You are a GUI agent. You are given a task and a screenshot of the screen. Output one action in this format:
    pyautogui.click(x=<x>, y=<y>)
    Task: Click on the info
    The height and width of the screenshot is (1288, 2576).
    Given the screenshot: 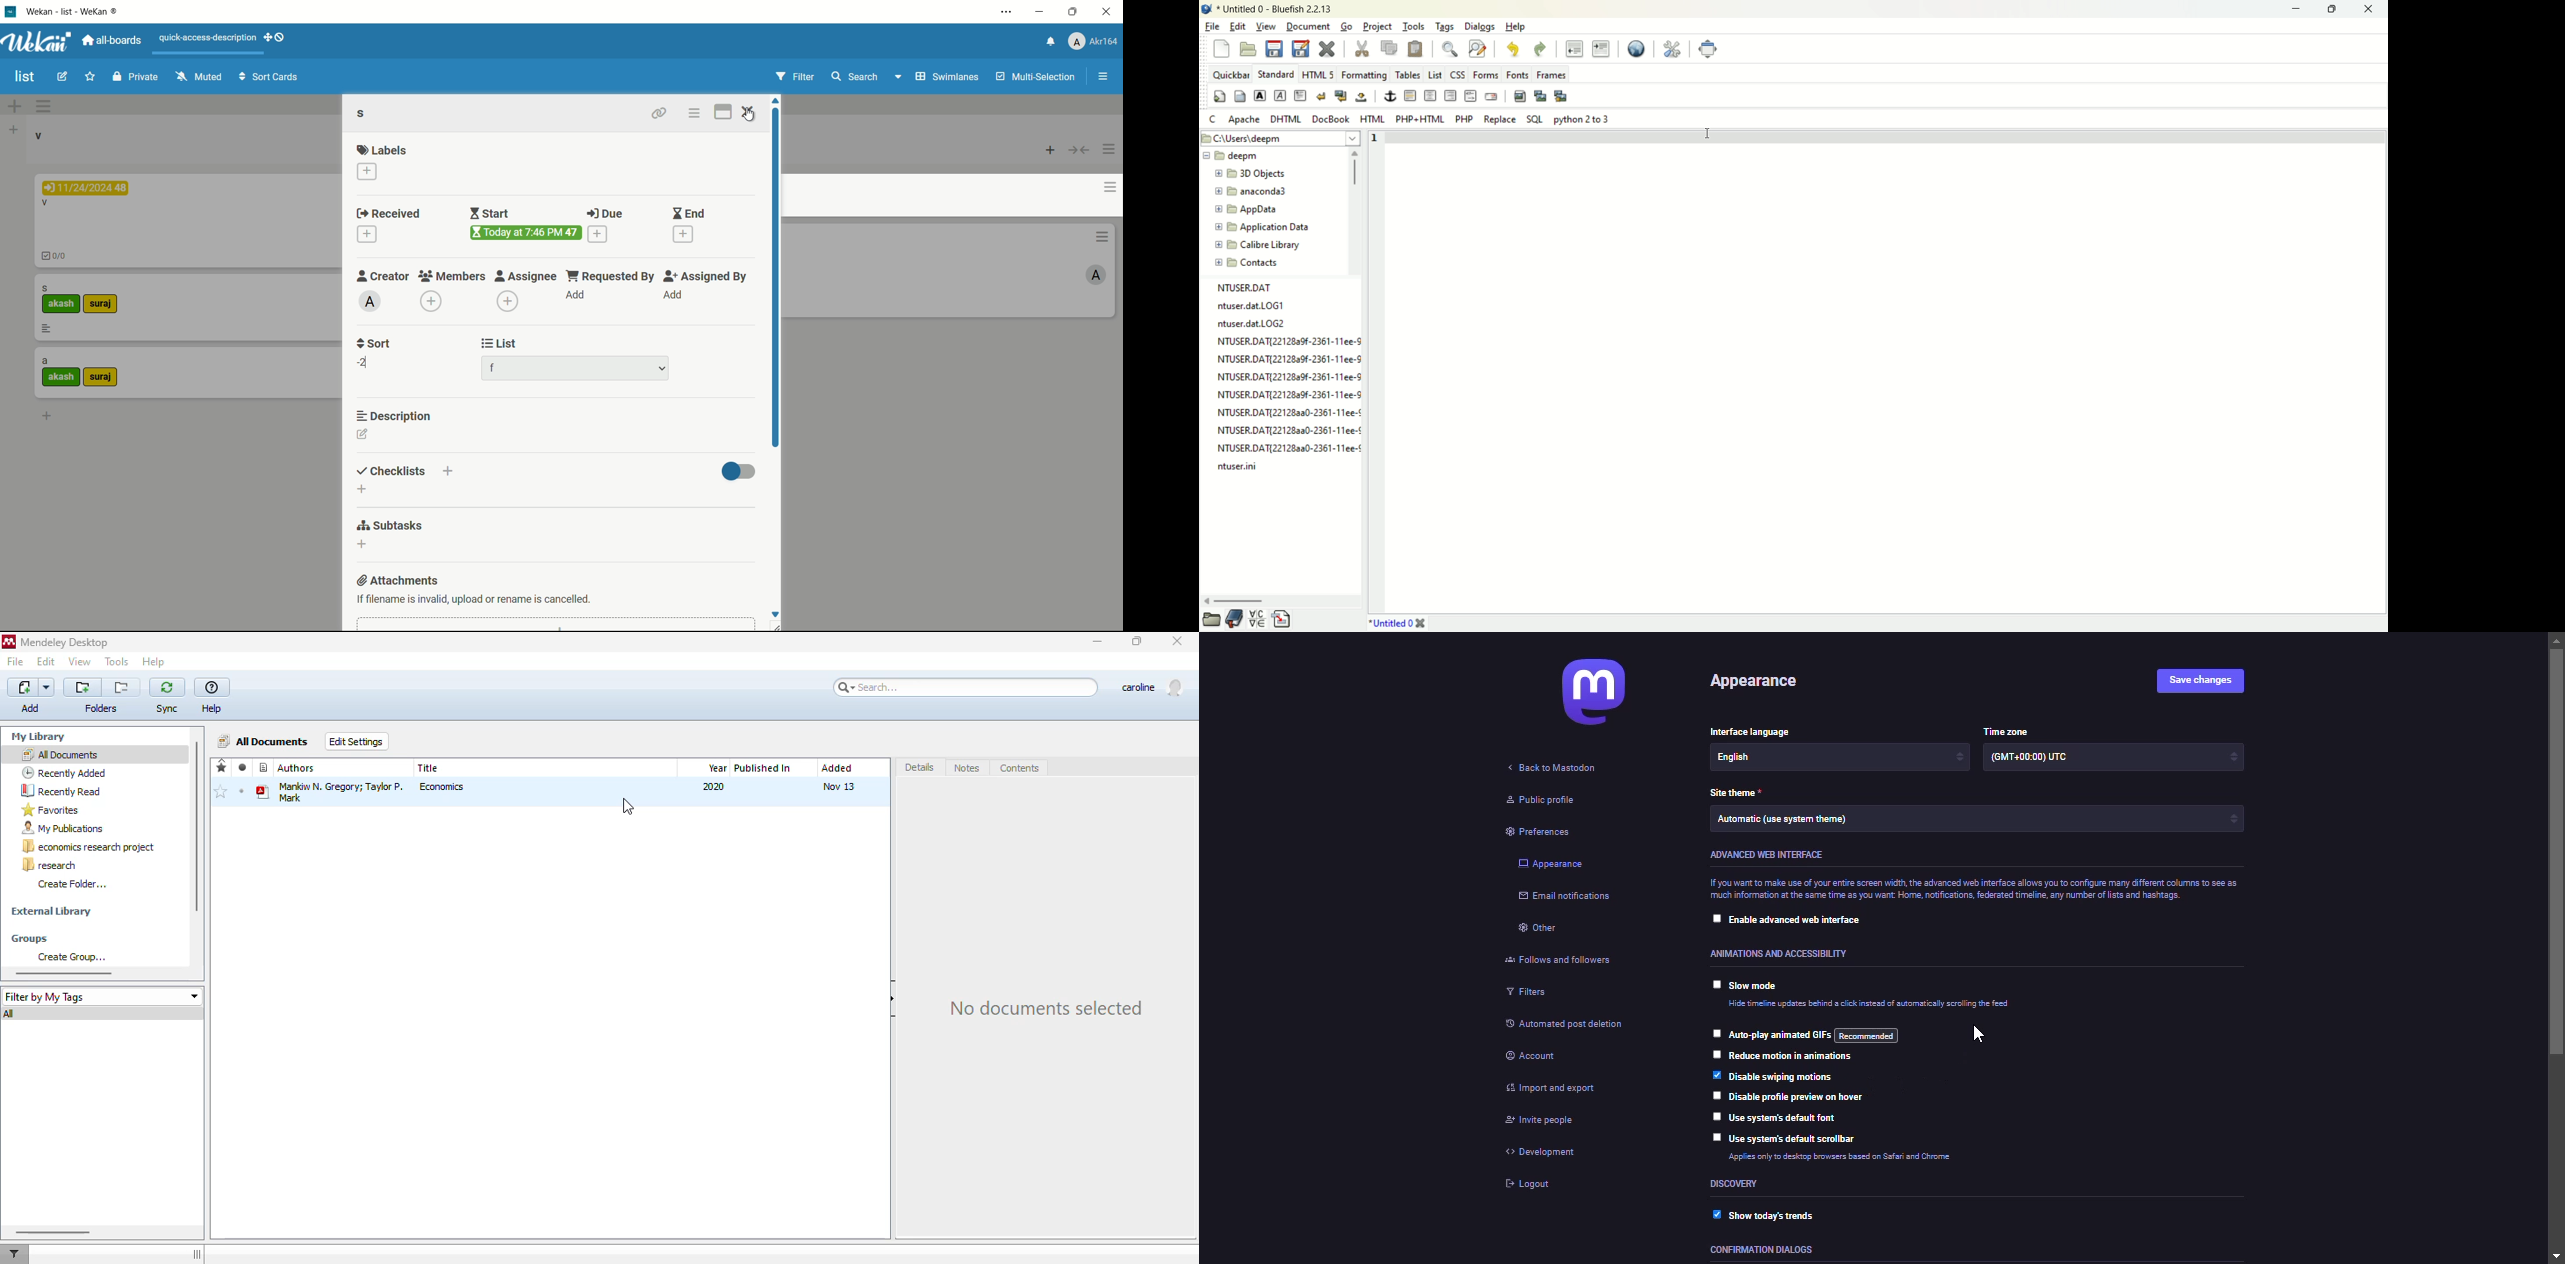 What is the action you would take?
    pyautogui.click(x=1974, y=891)
    